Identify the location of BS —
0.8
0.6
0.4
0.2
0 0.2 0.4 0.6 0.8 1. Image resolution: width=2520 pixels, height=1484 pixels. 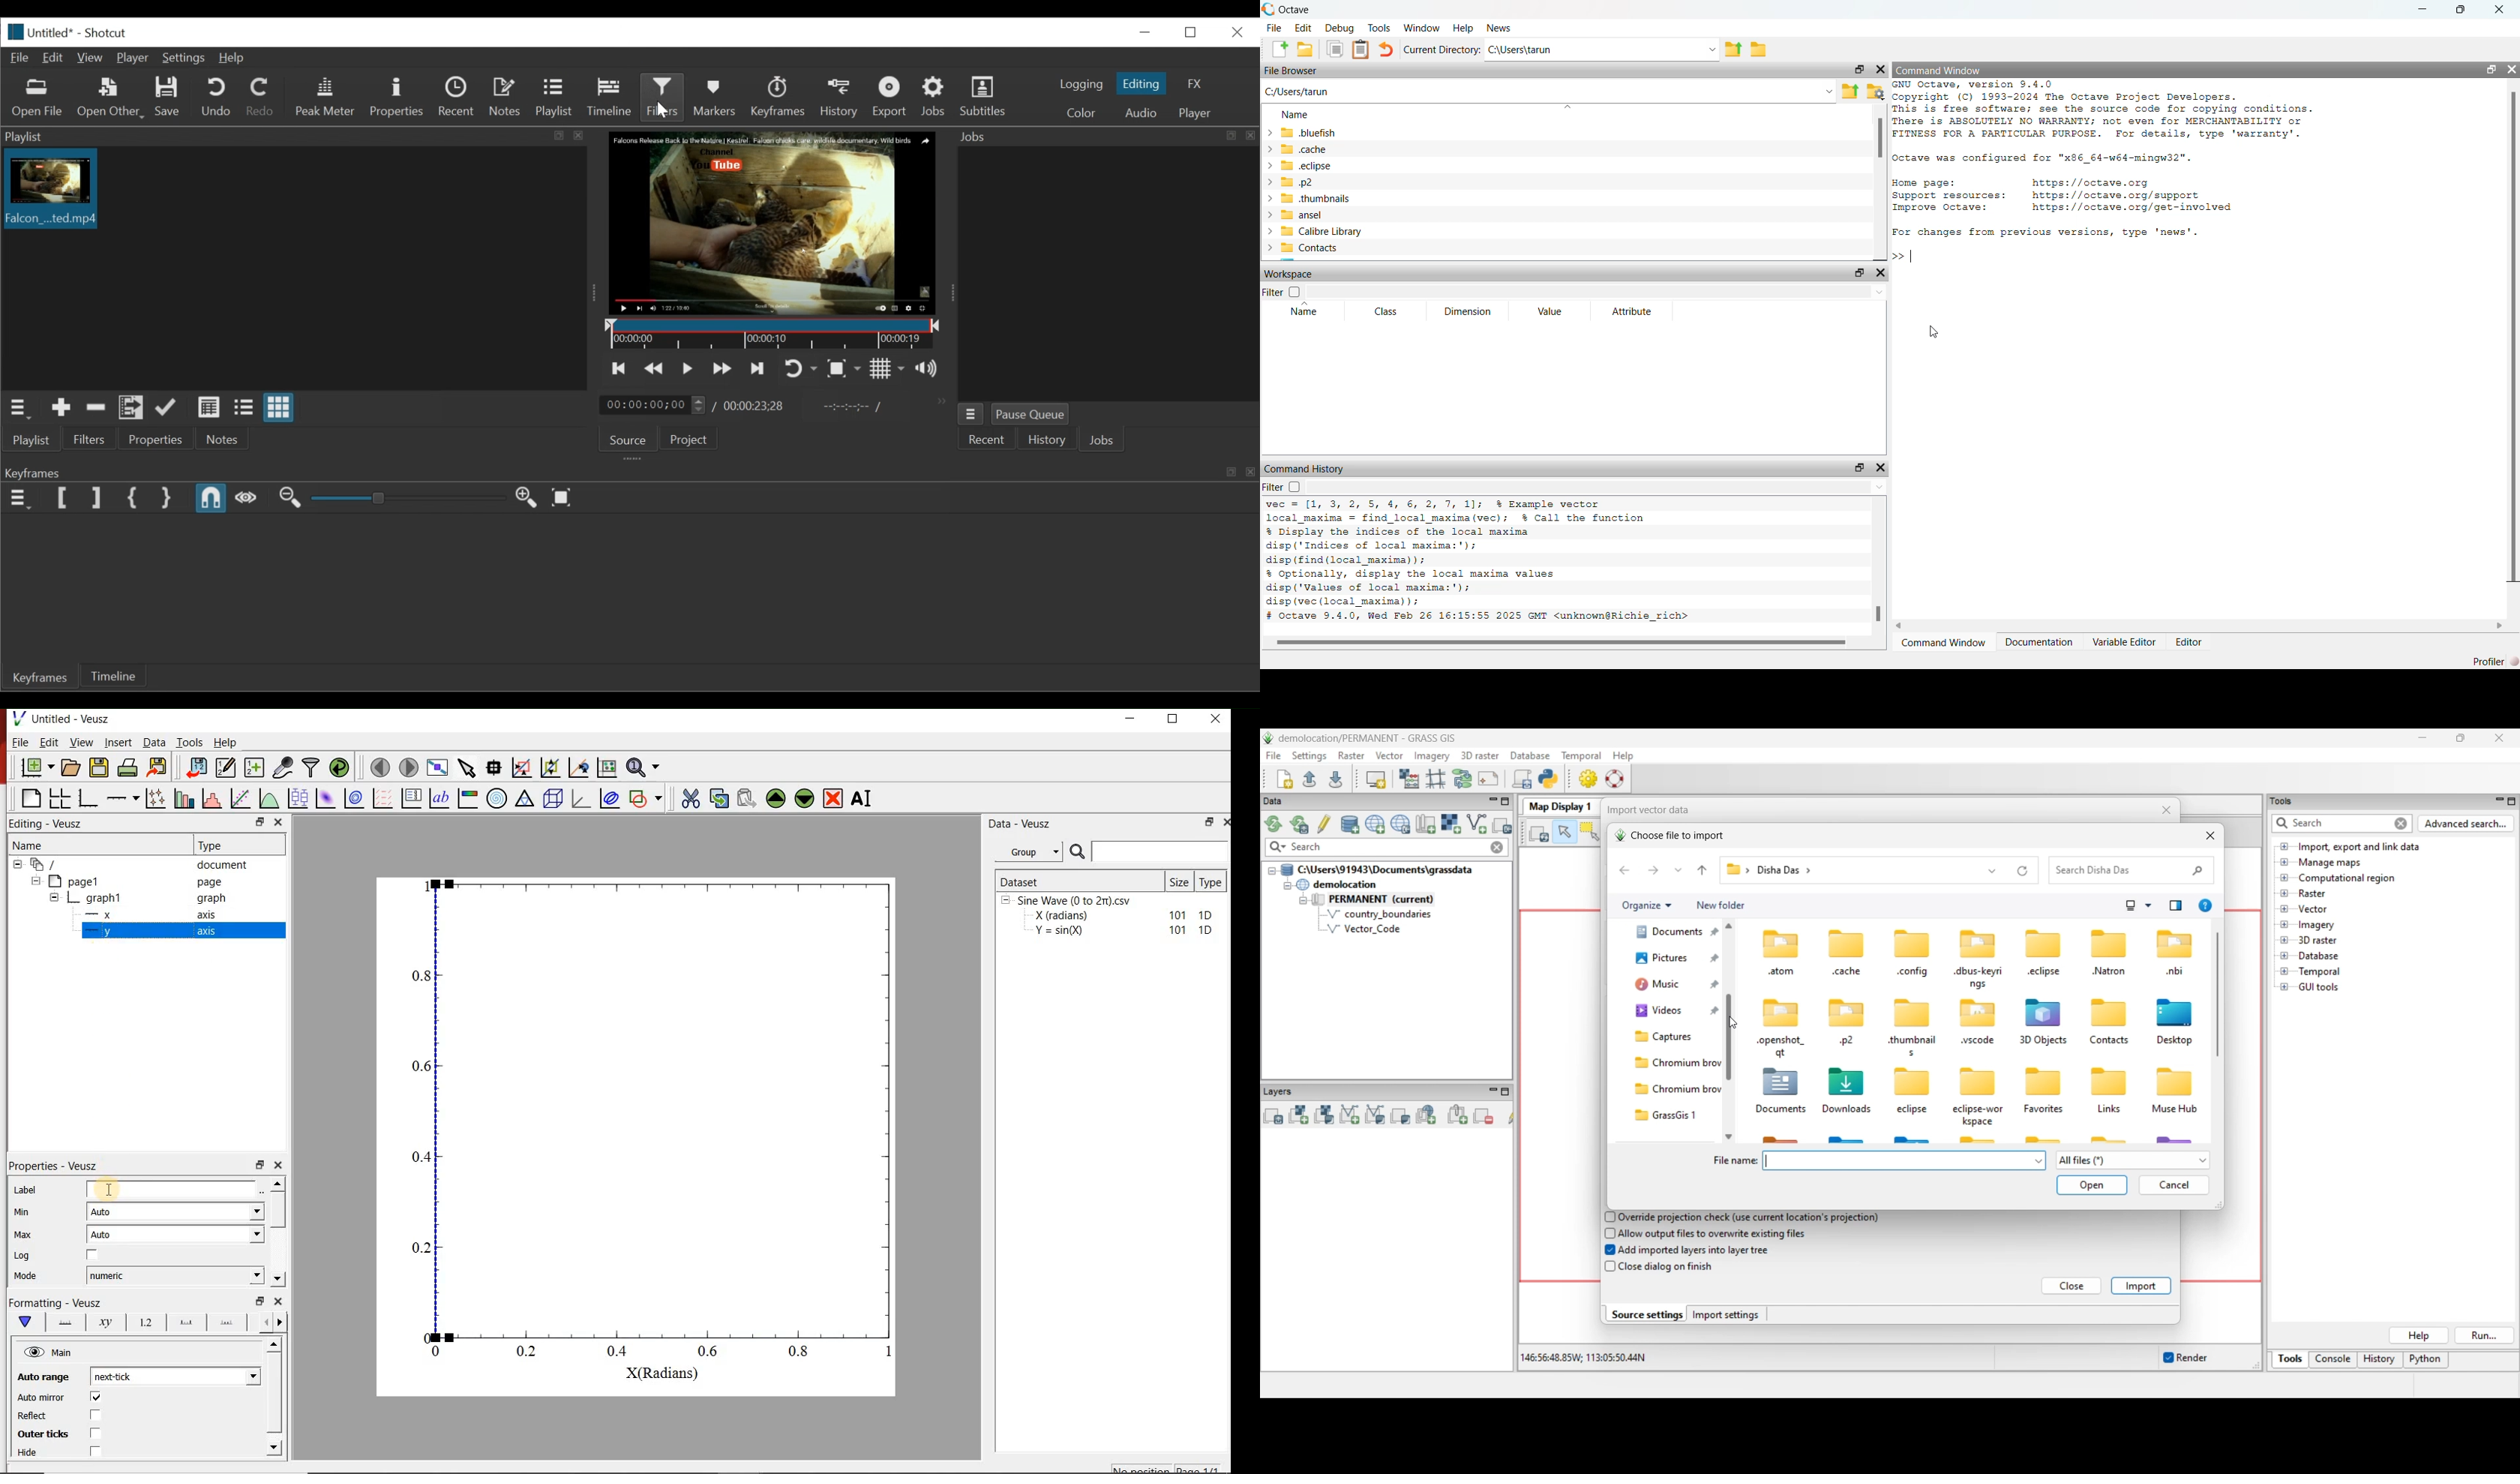
(654, 1125).